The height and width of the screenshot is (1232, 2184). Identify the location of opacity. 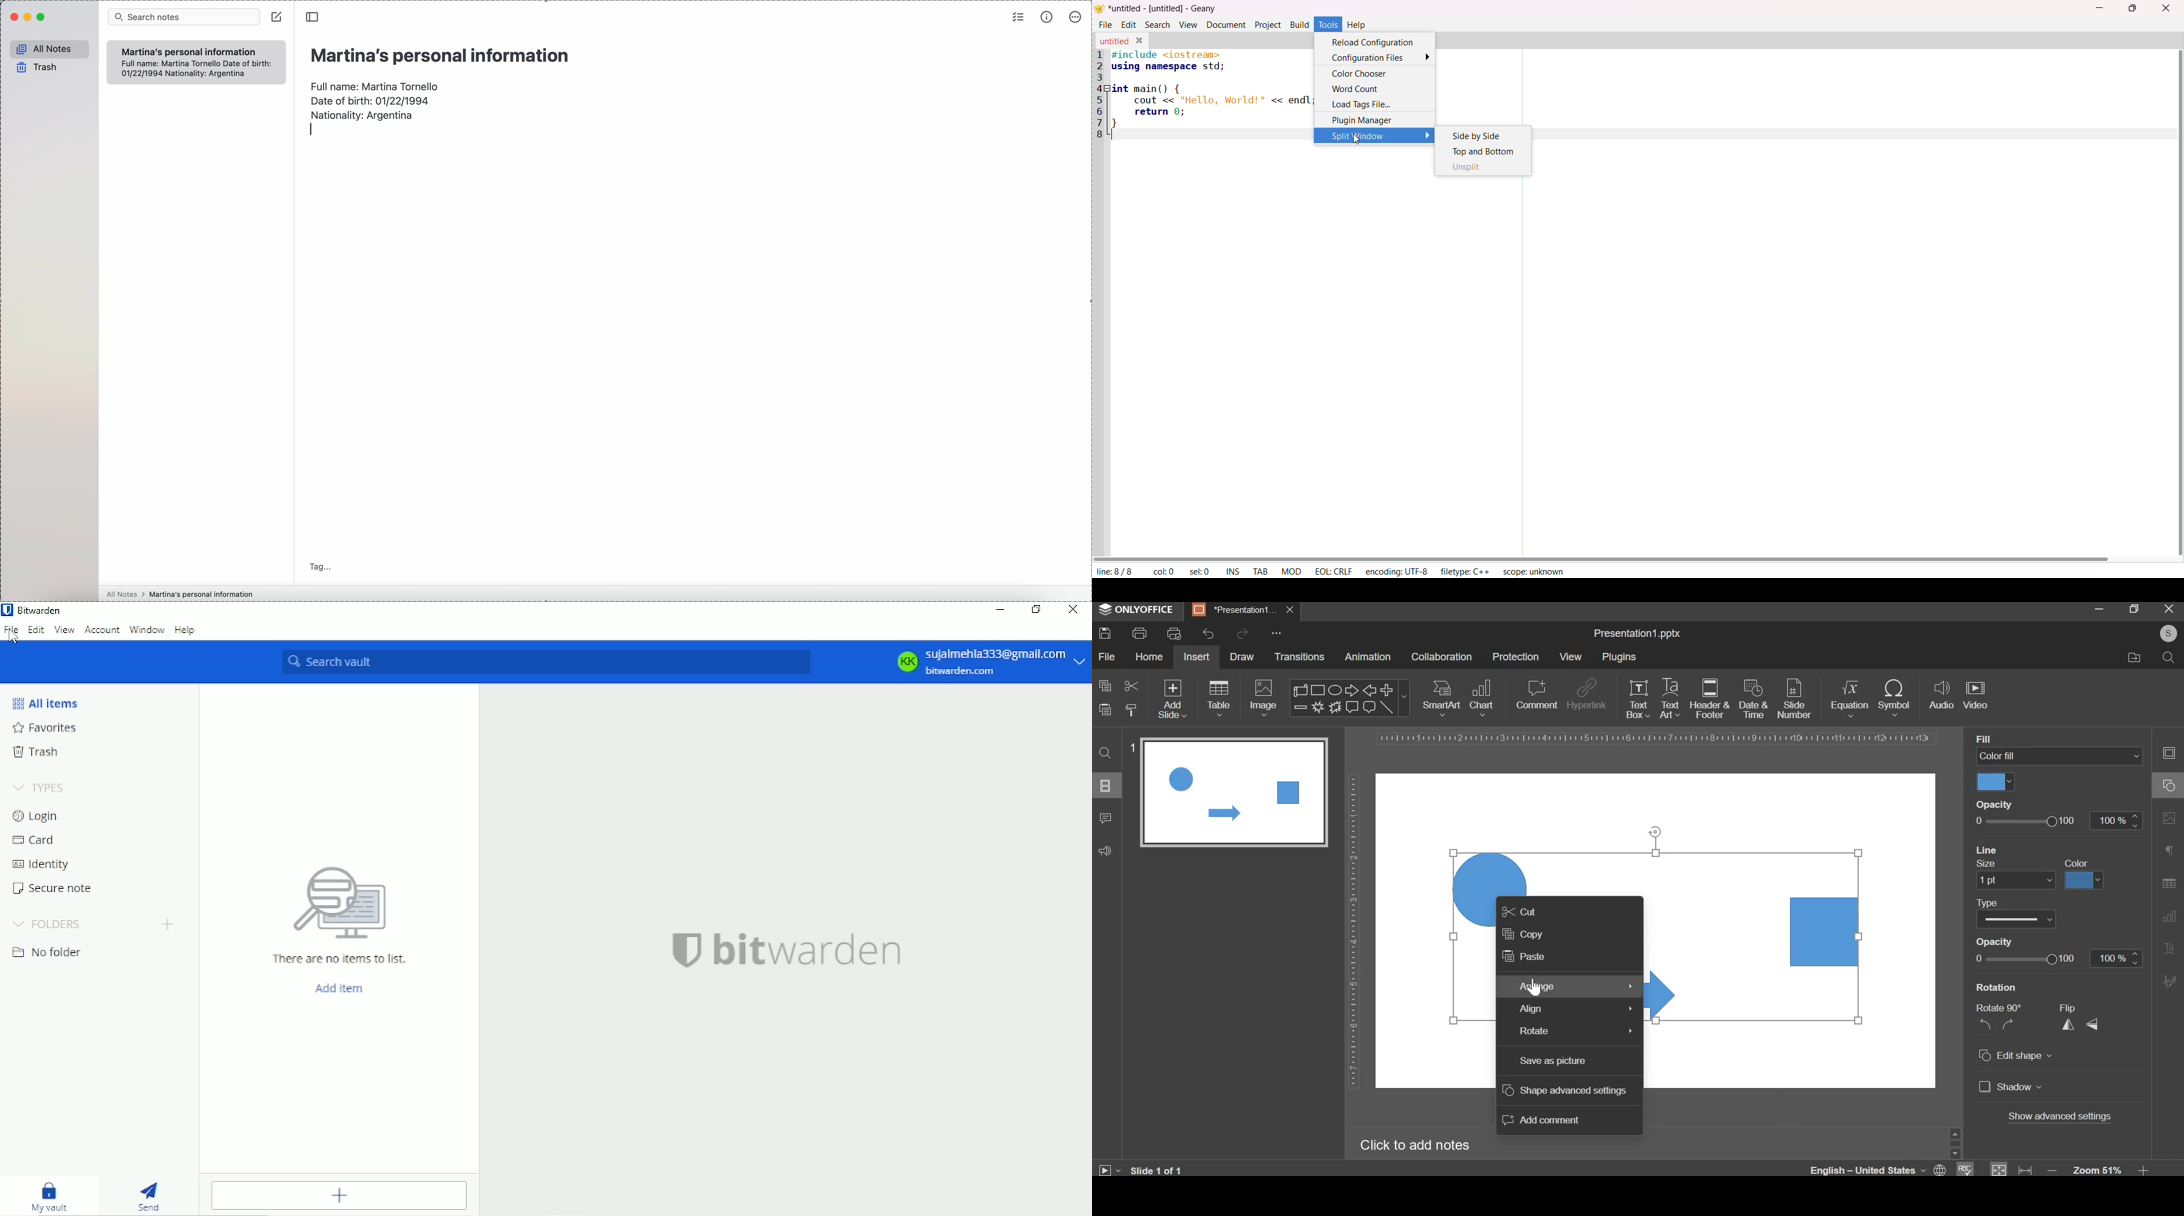
(2058, 959).